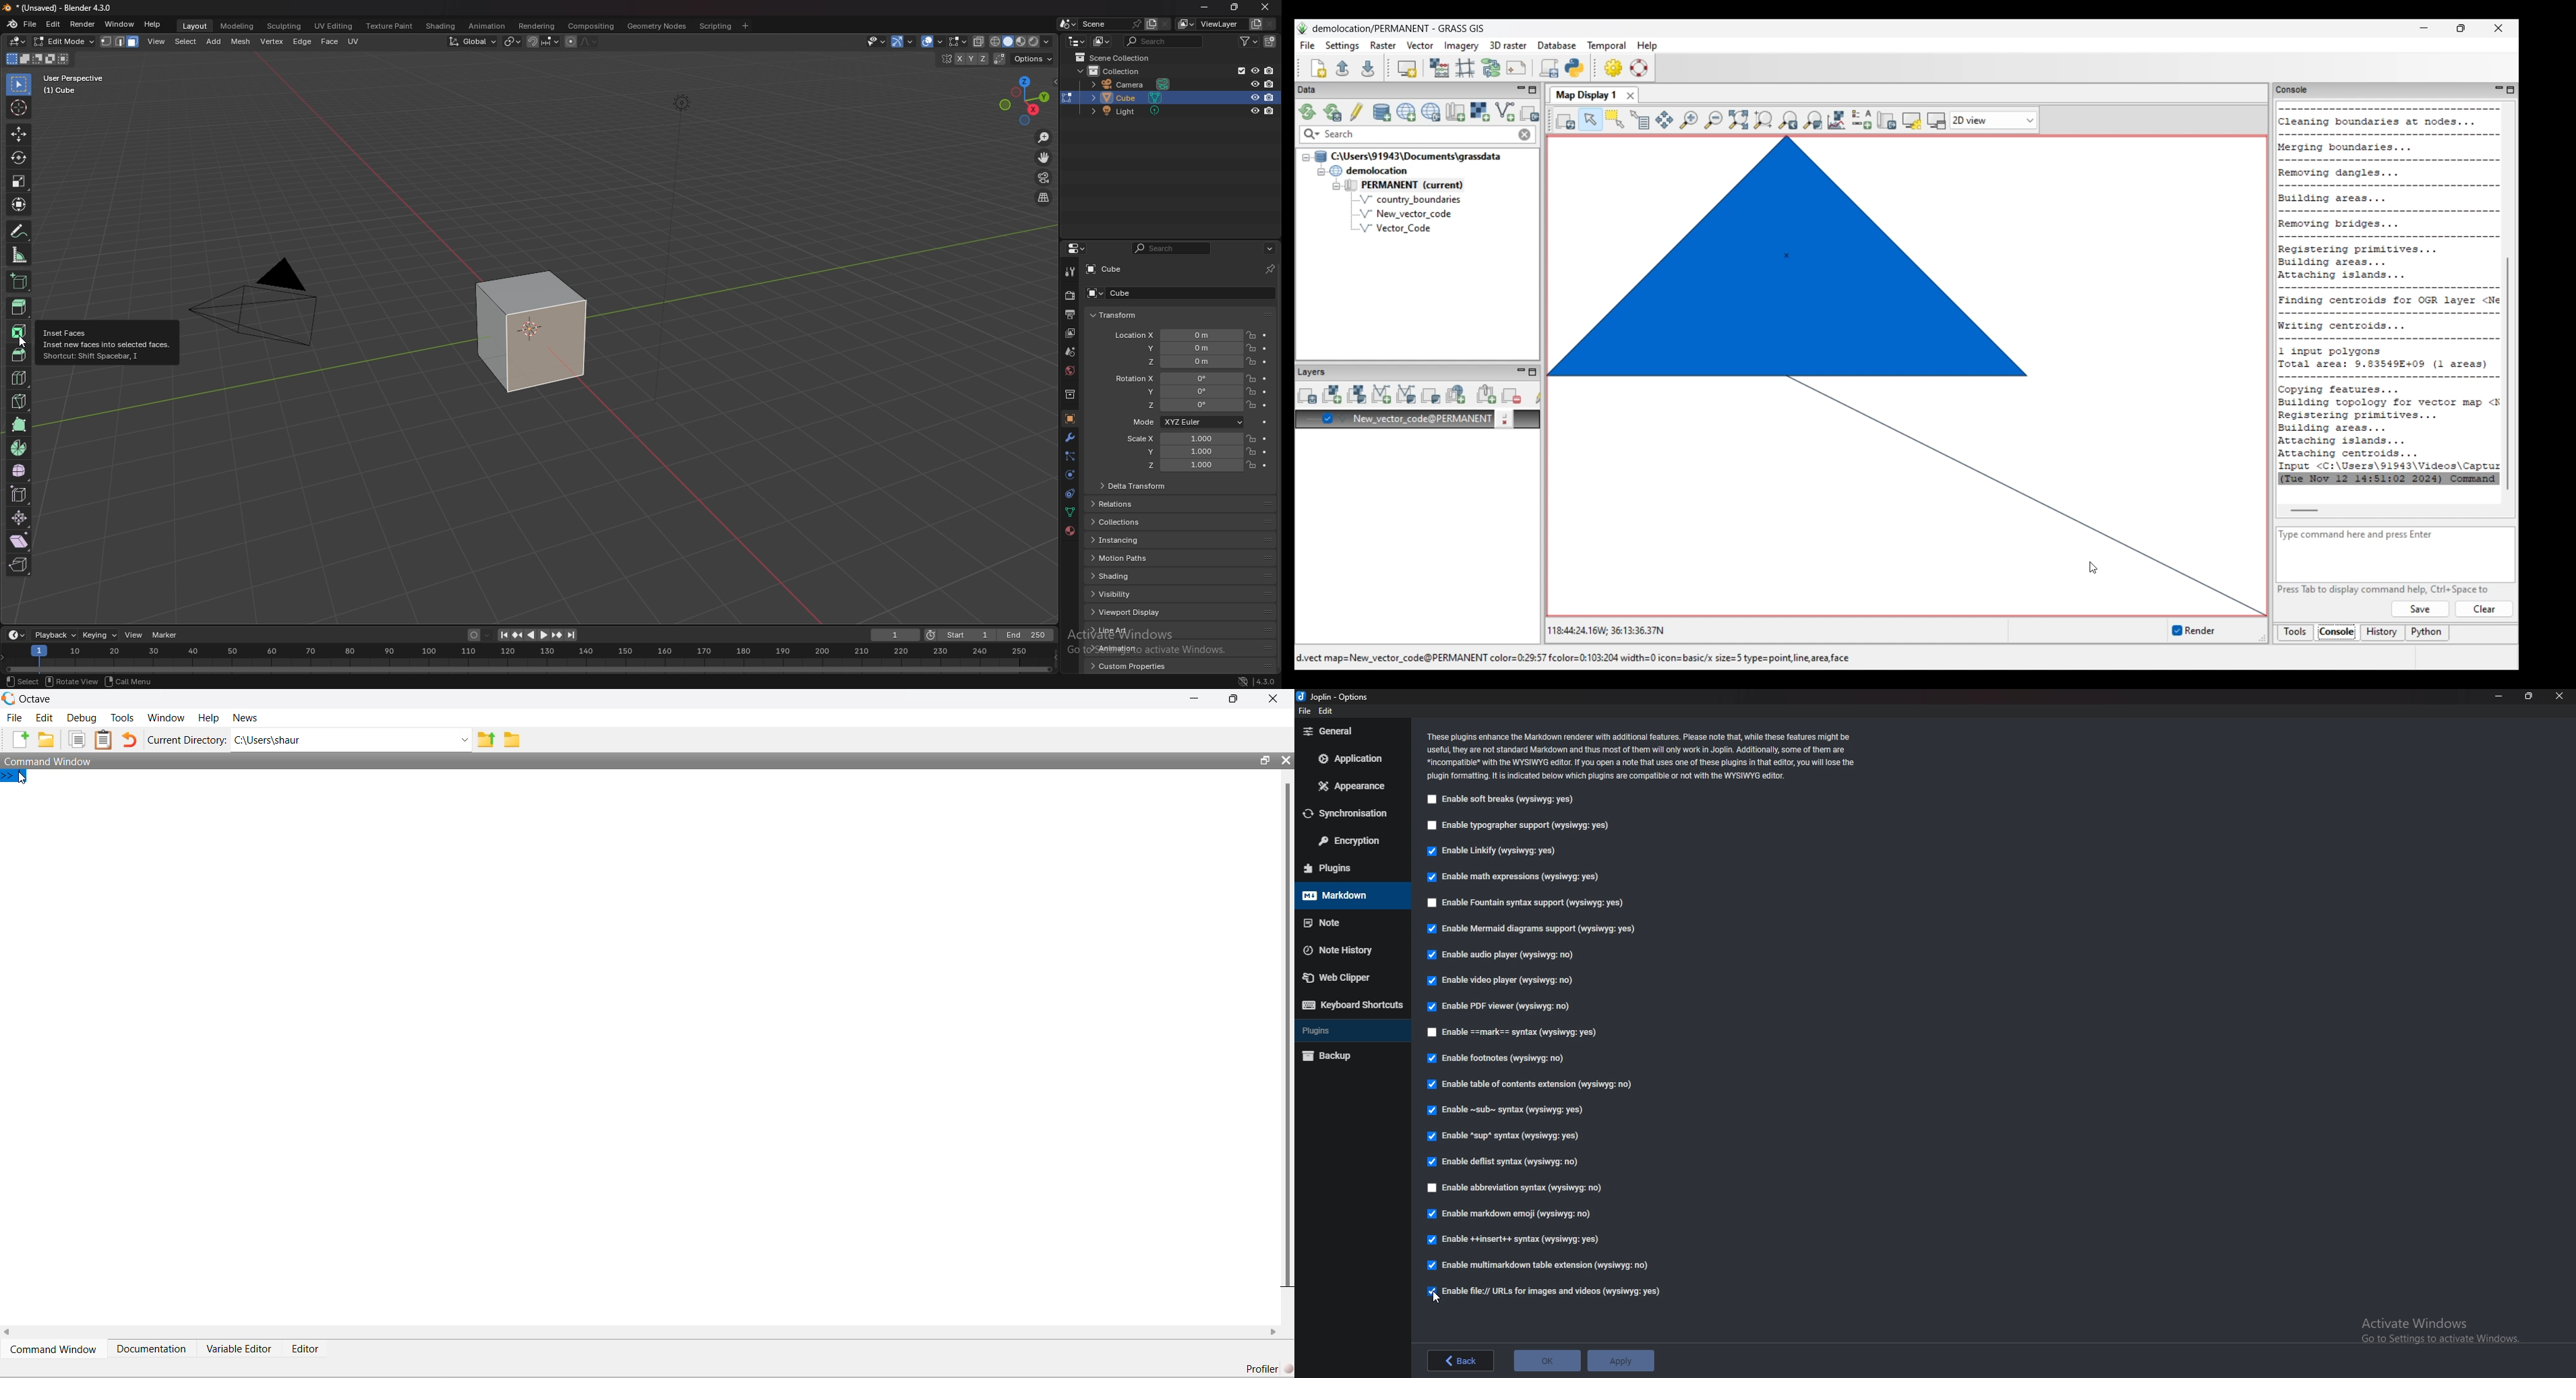 The height and width of the screenshot is (1400, 2576). Describe the element at coordinates (47, 740) in the screenshot. I see `New Folder` at that location.